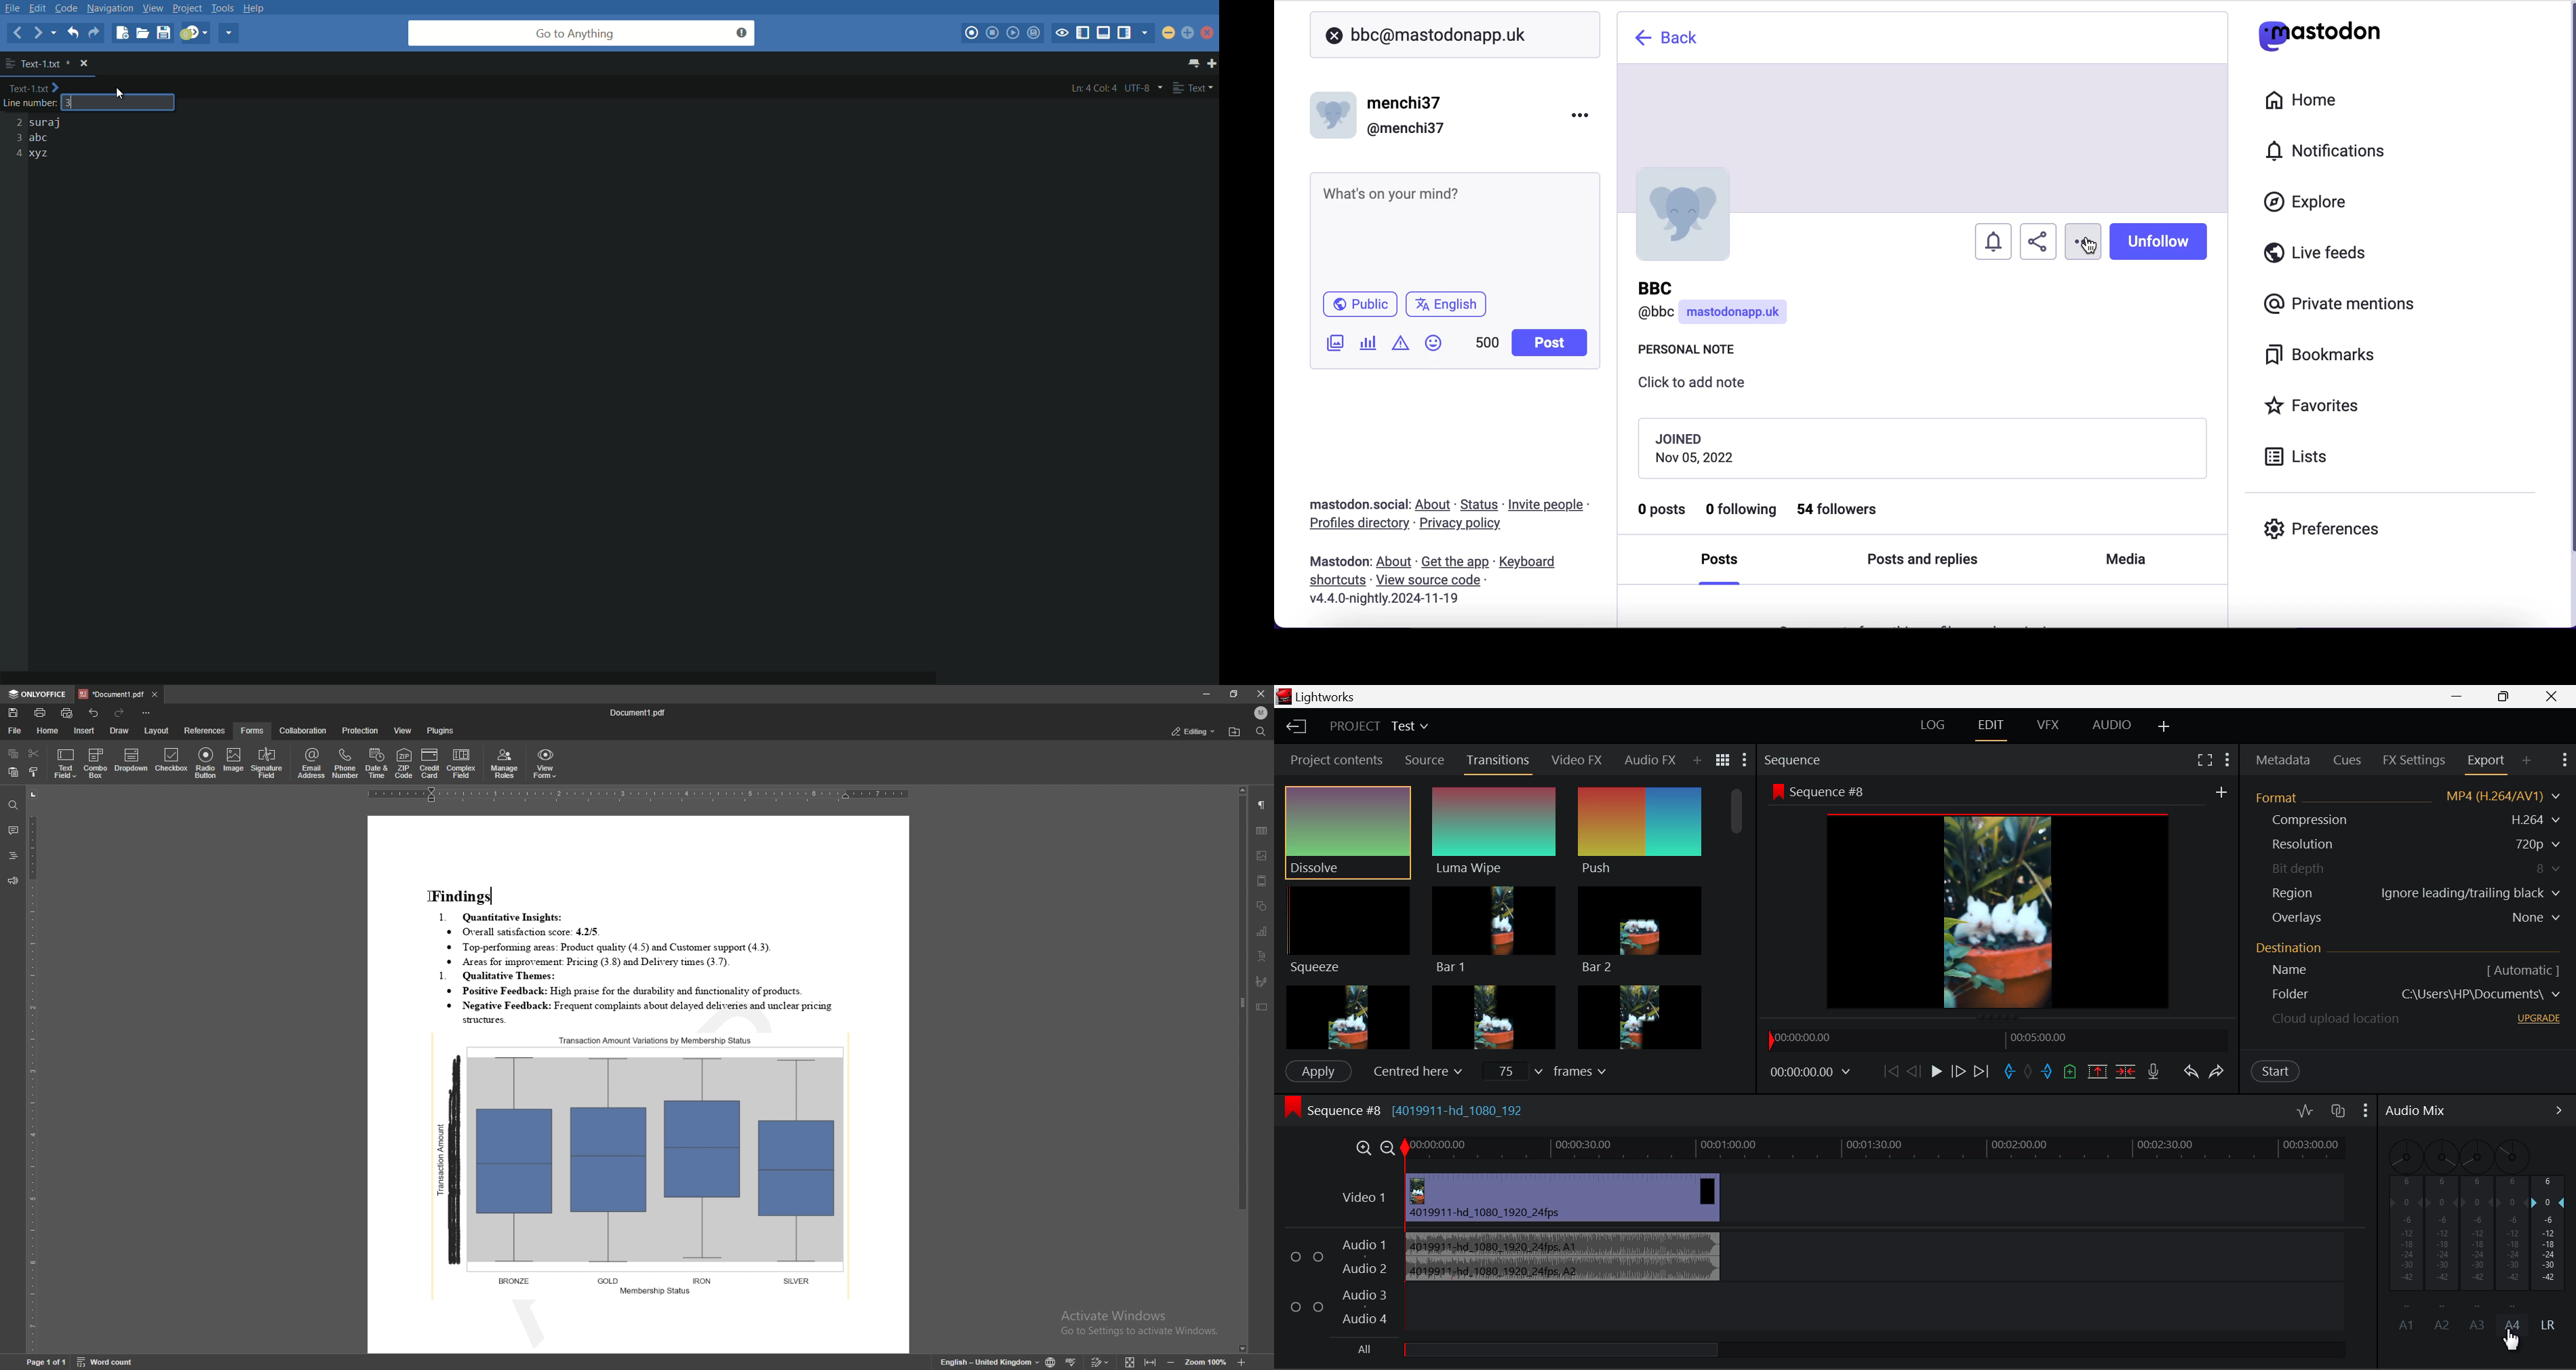  I want to click on invite people, so click(1551, 505).